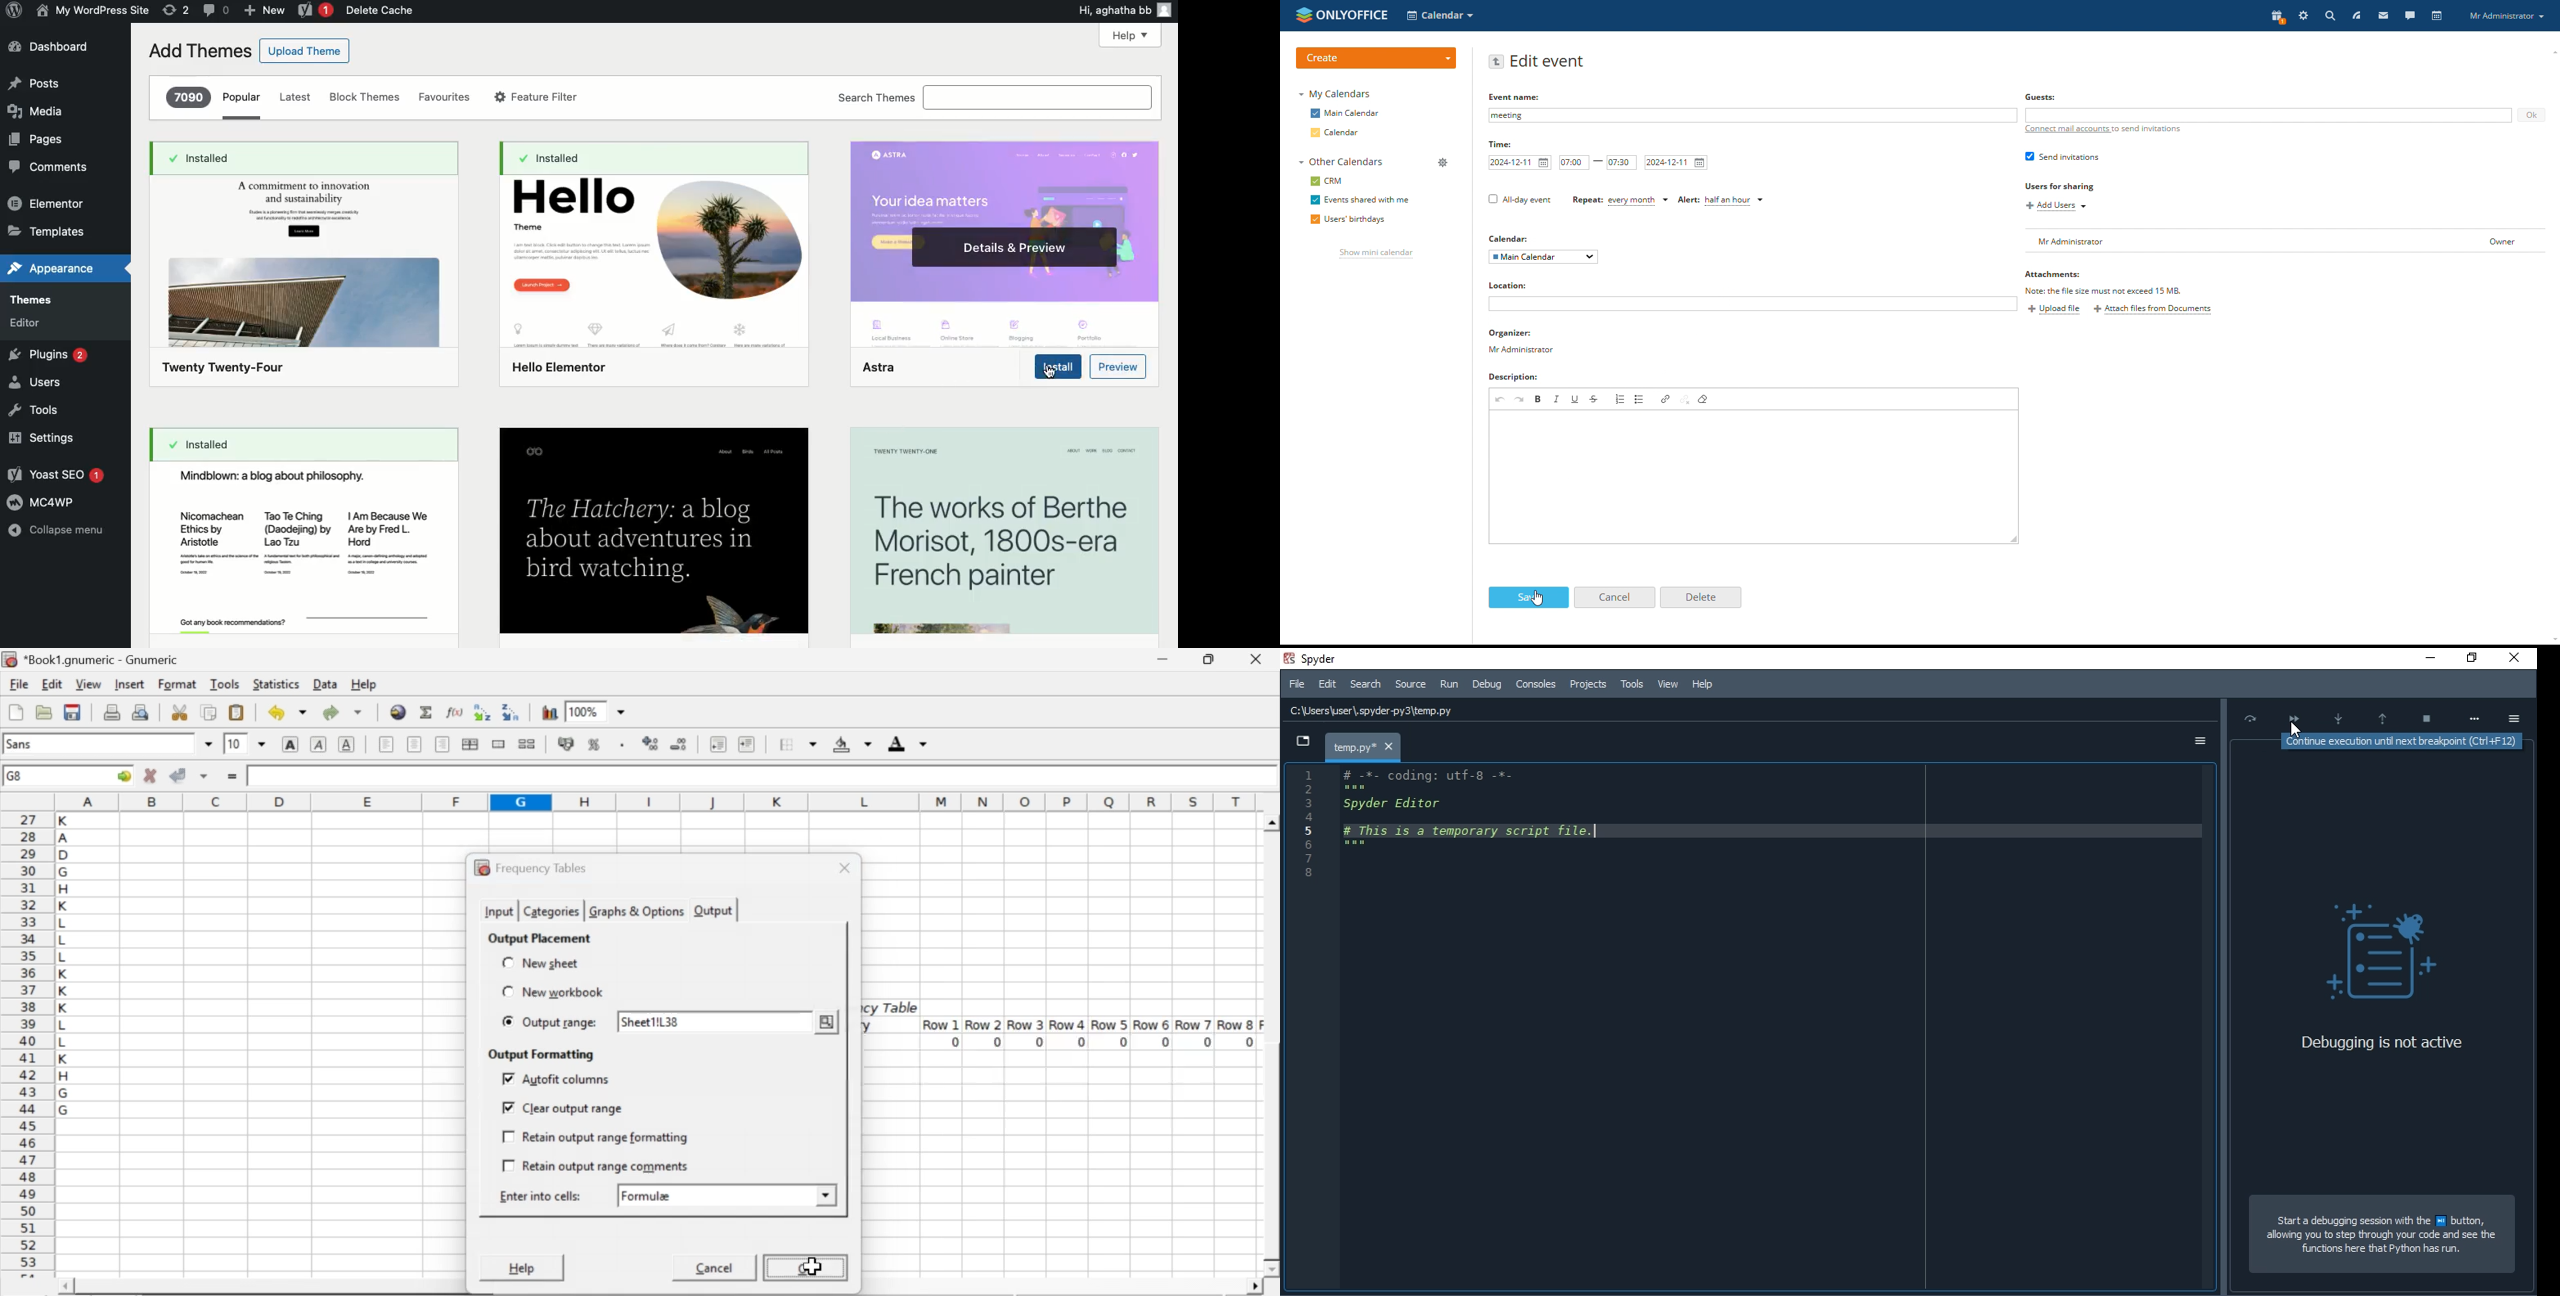 Image resolution: width=2576 pixels, height=1316 pixels. What do you see at coordinates (2277, 17) in the screenshot?
I see `present` at bounding box center [2277, 17].